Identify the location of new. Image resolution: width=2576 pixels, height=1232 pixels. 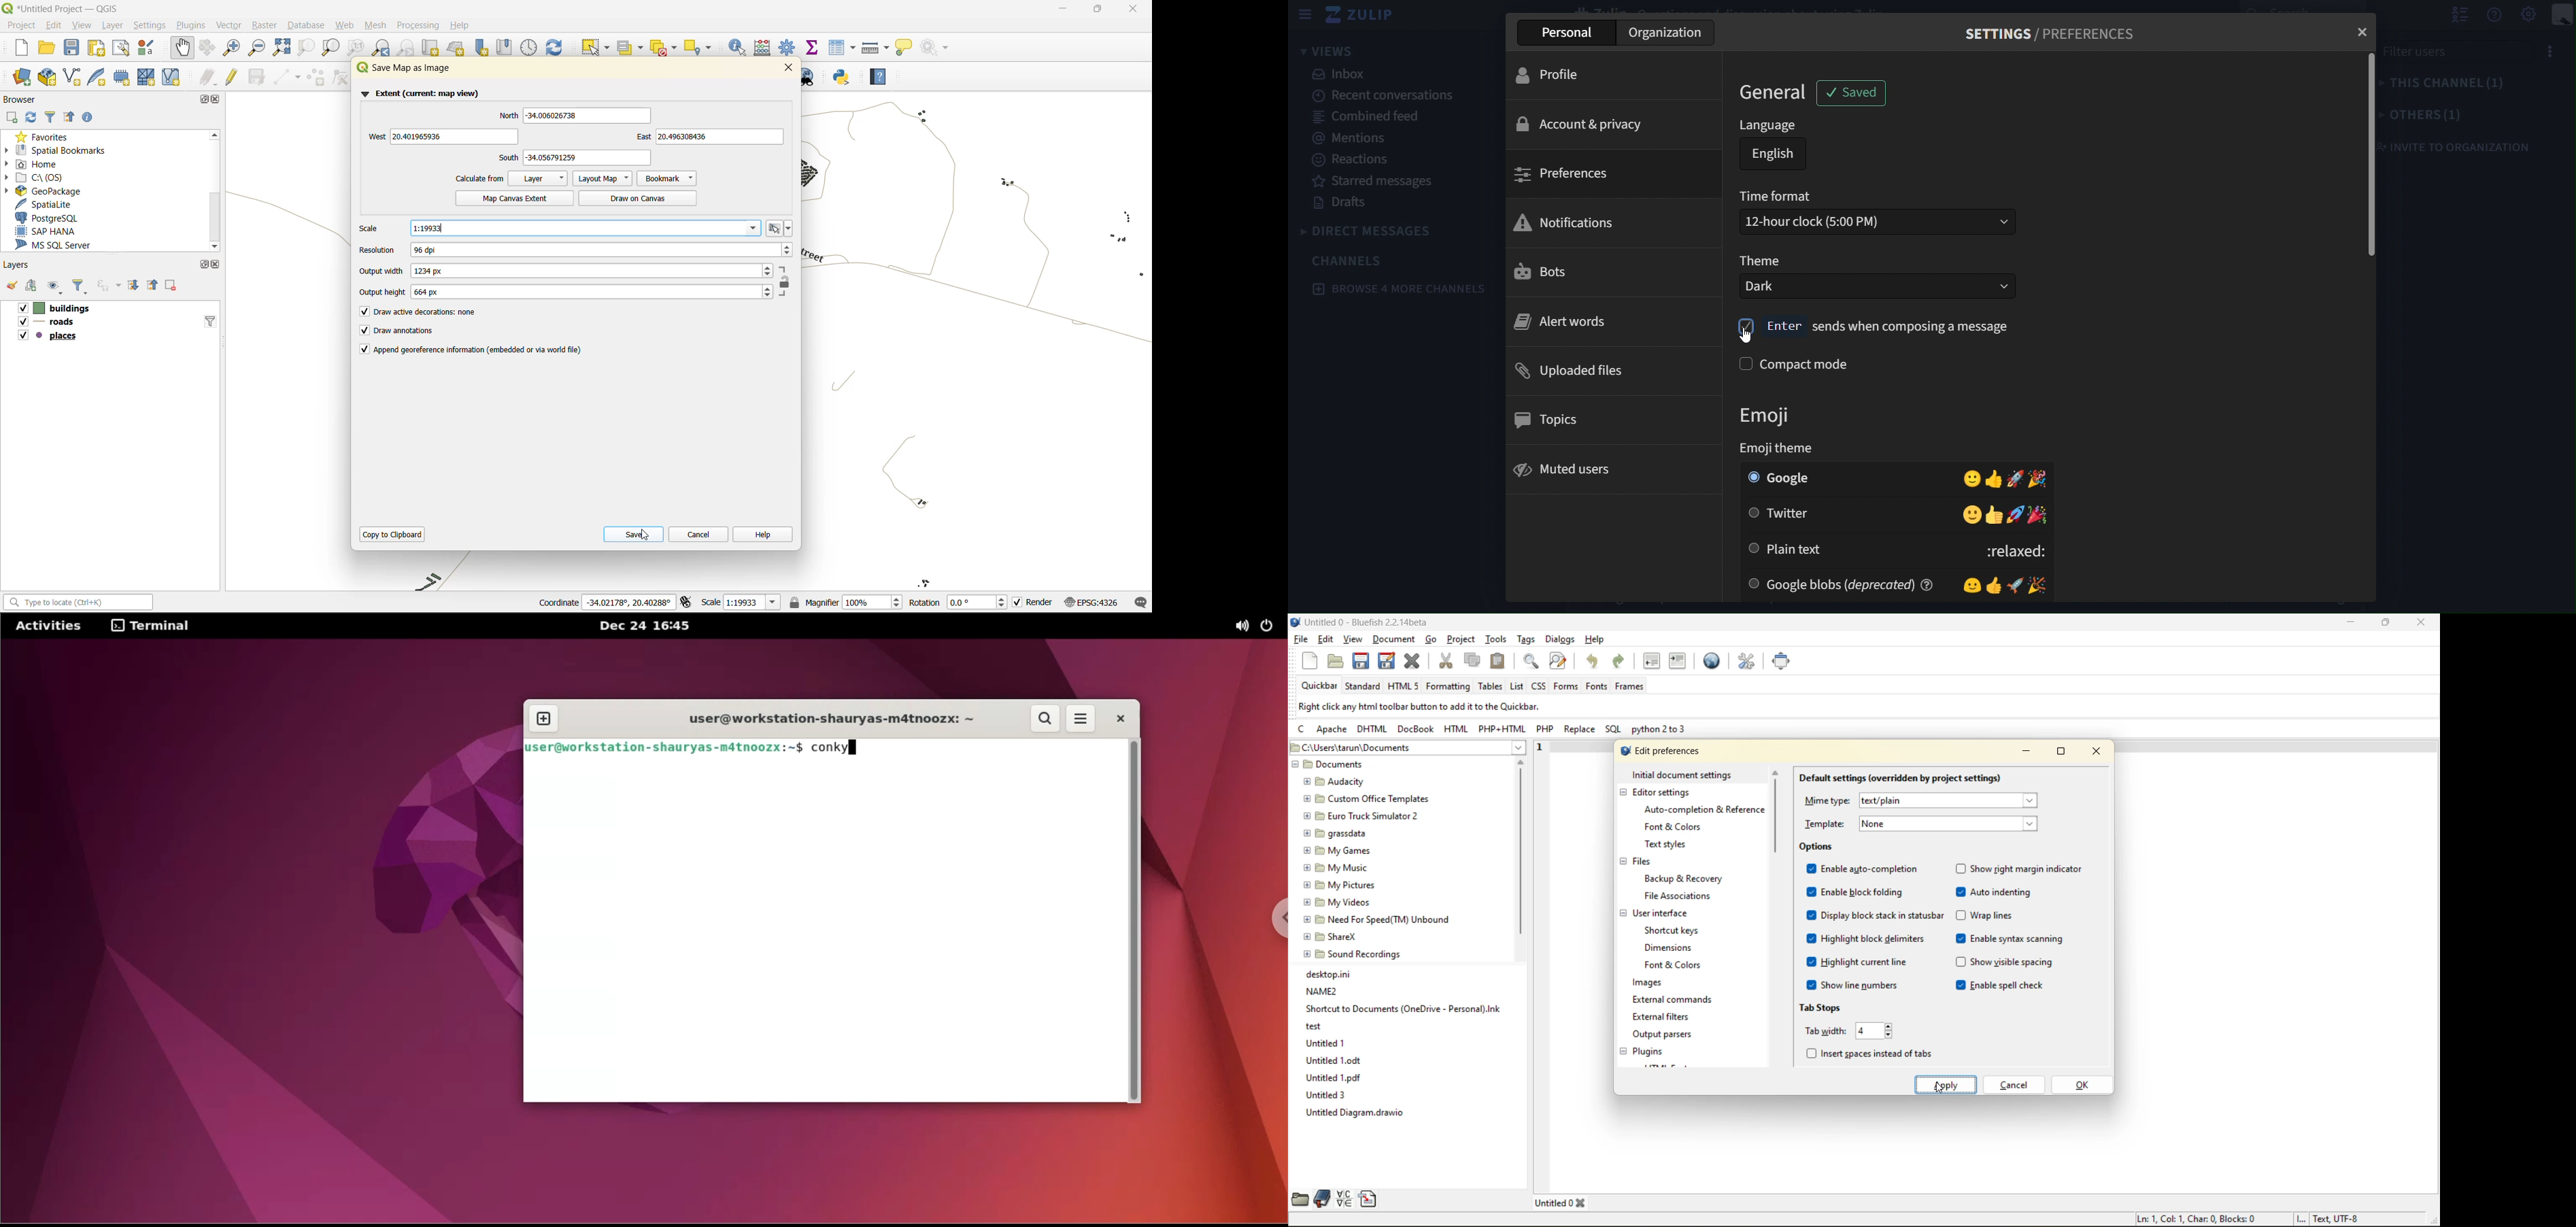
(1310, 662).